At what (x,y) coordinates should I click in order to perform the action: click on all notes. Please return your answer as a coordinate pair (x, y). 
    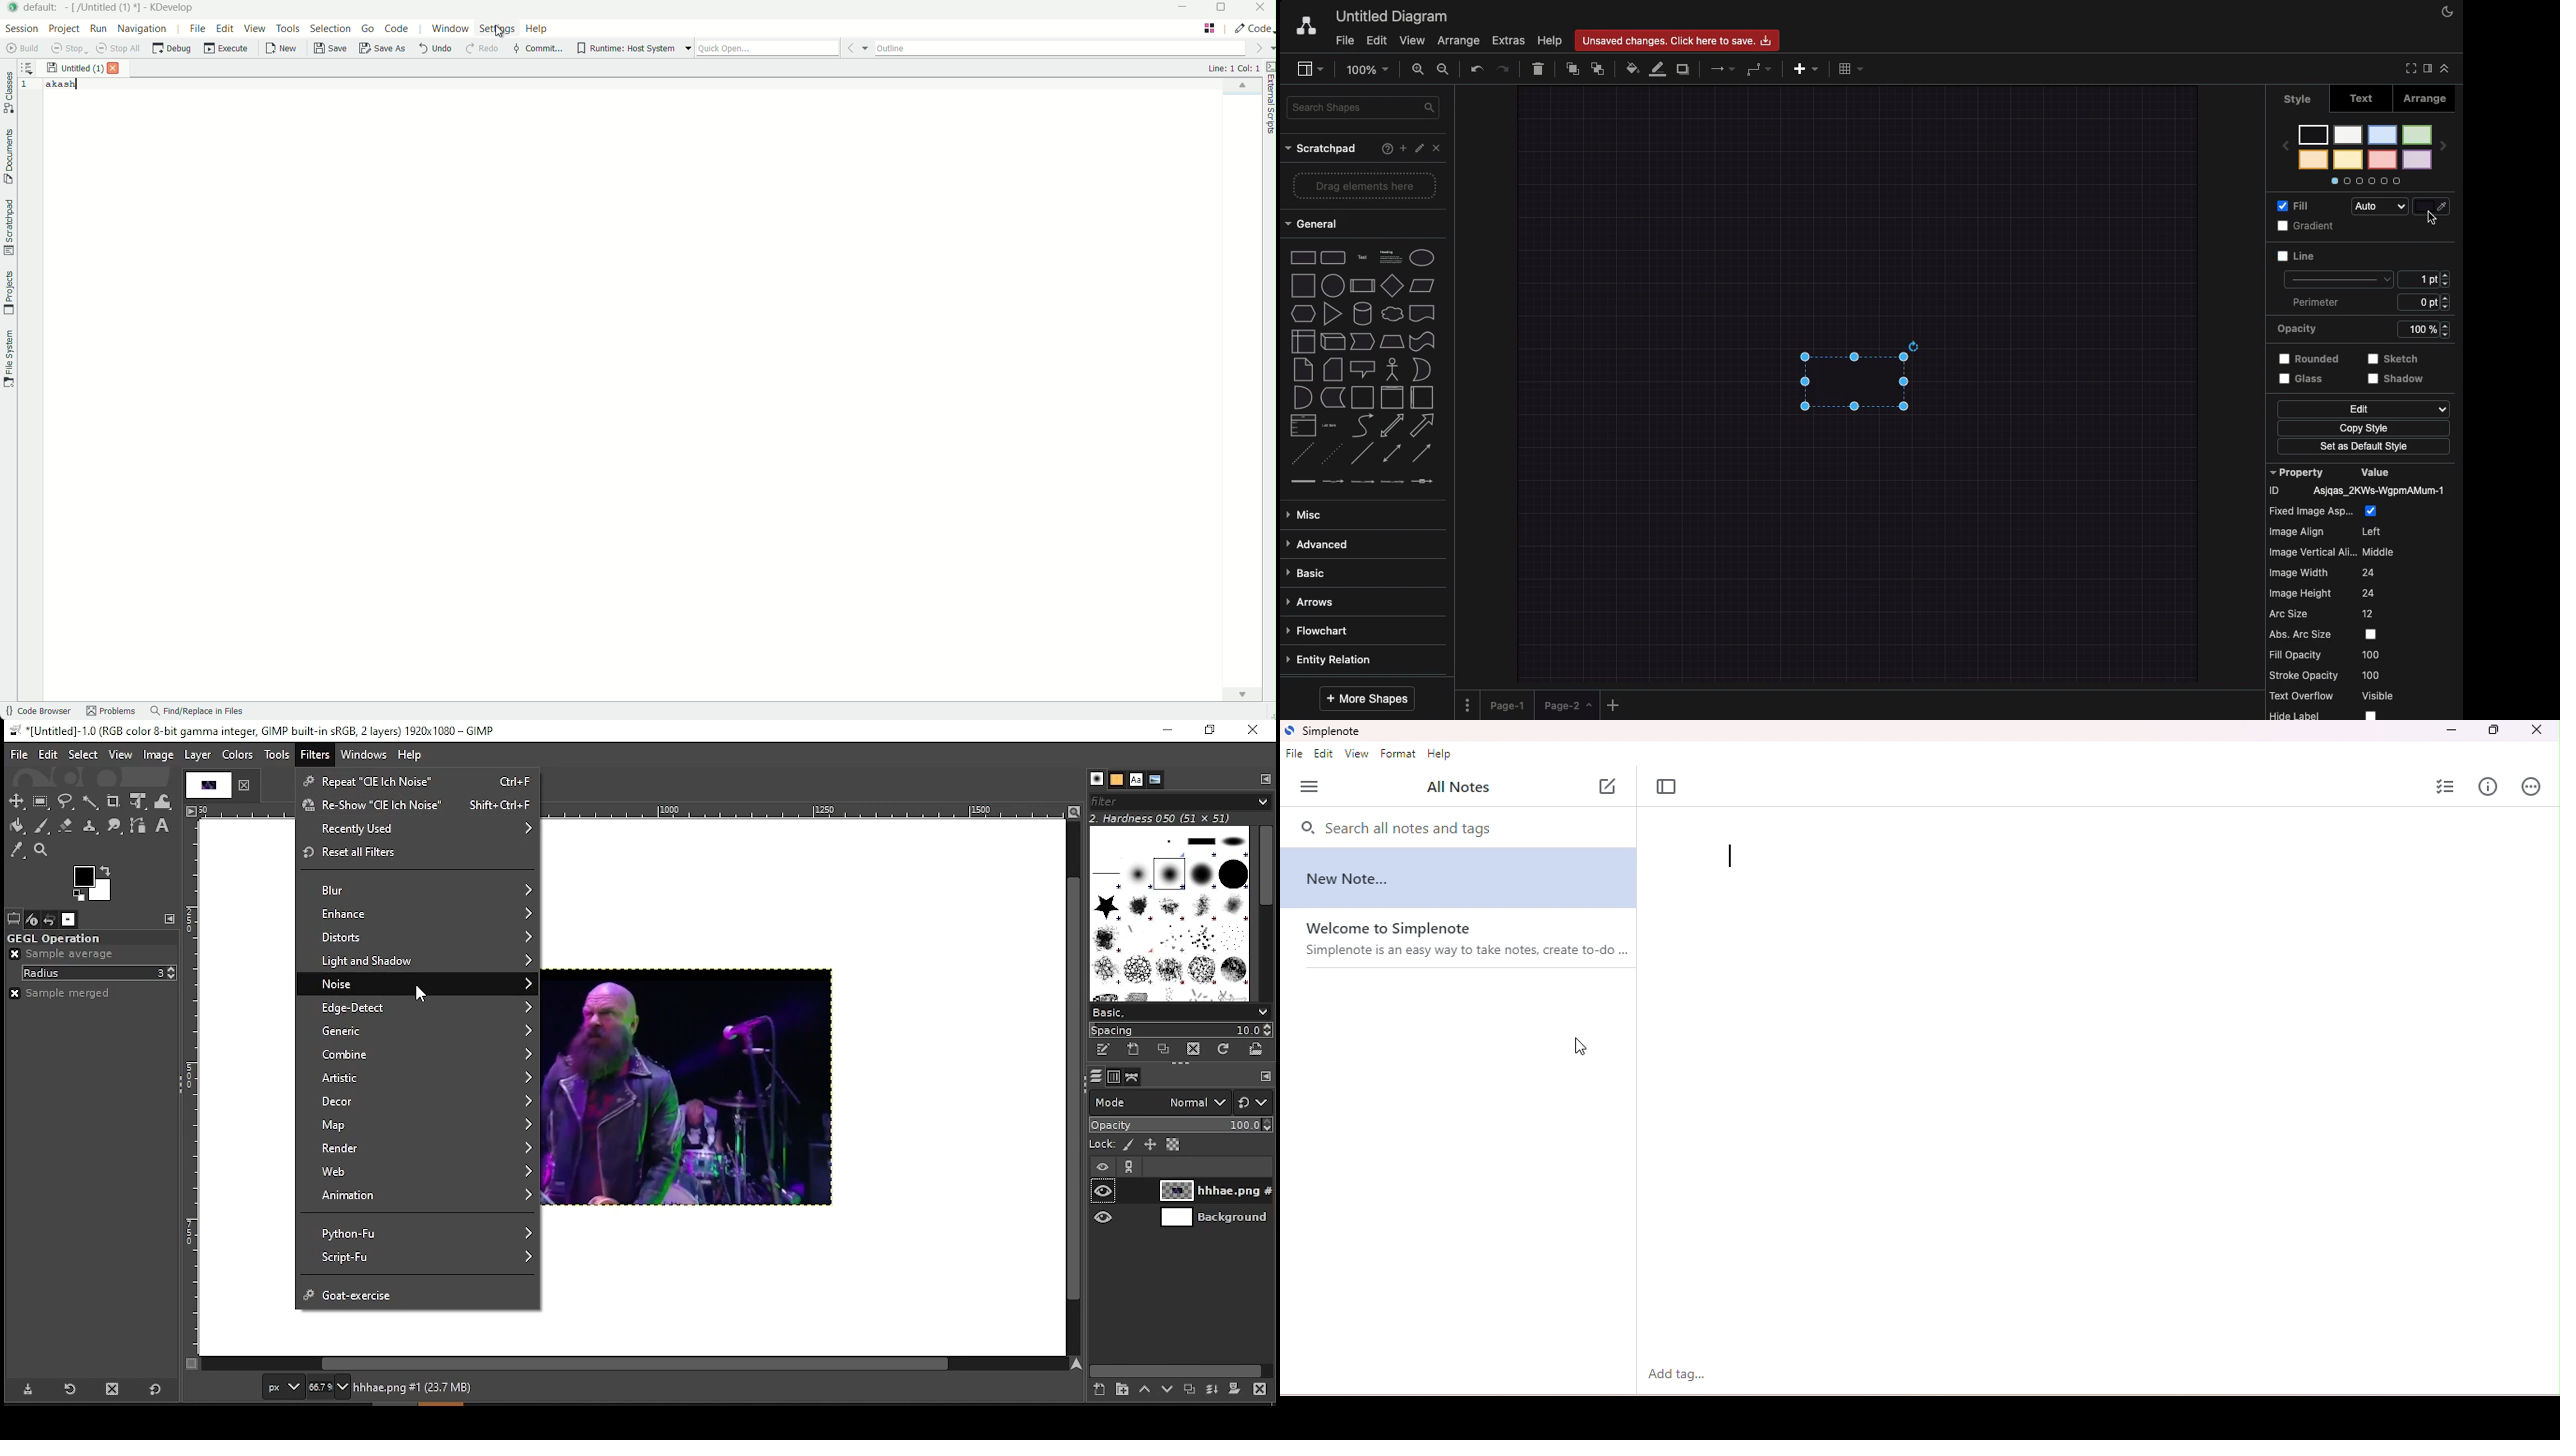
    Looking at the image, I should click on (1458, 788).